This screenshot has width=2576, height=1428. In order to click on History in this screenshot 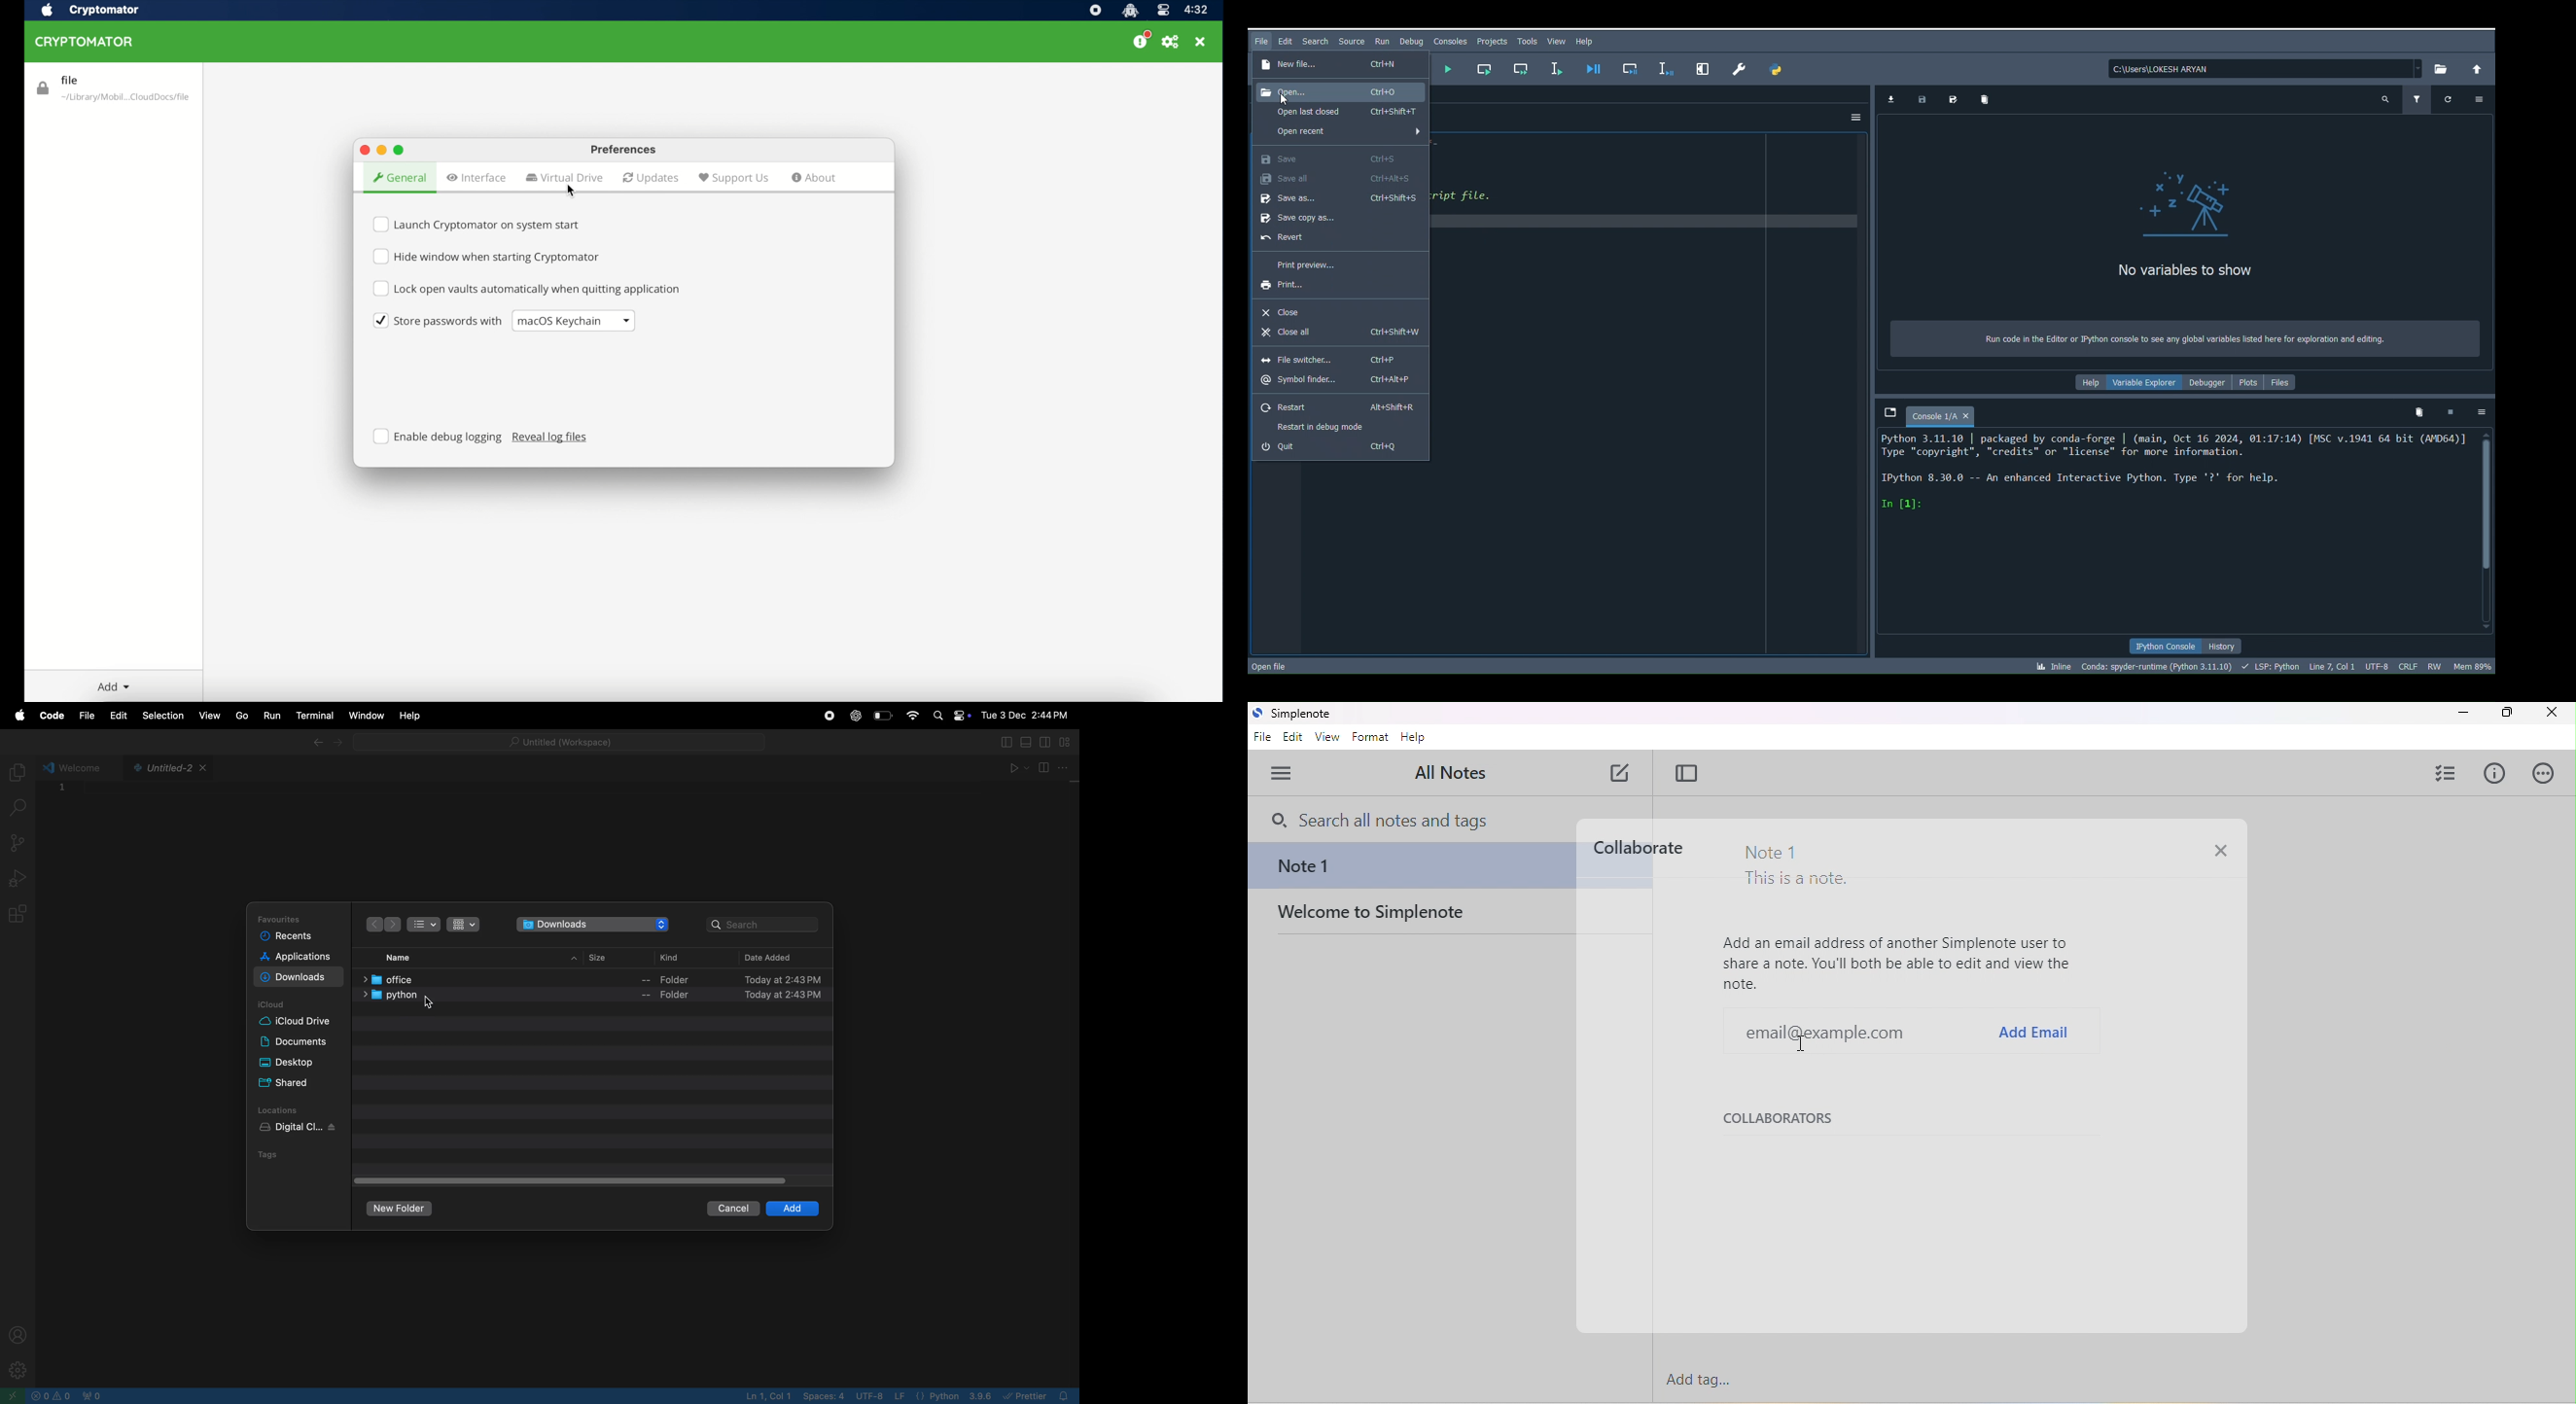, I will do `click(2224, 645)`.